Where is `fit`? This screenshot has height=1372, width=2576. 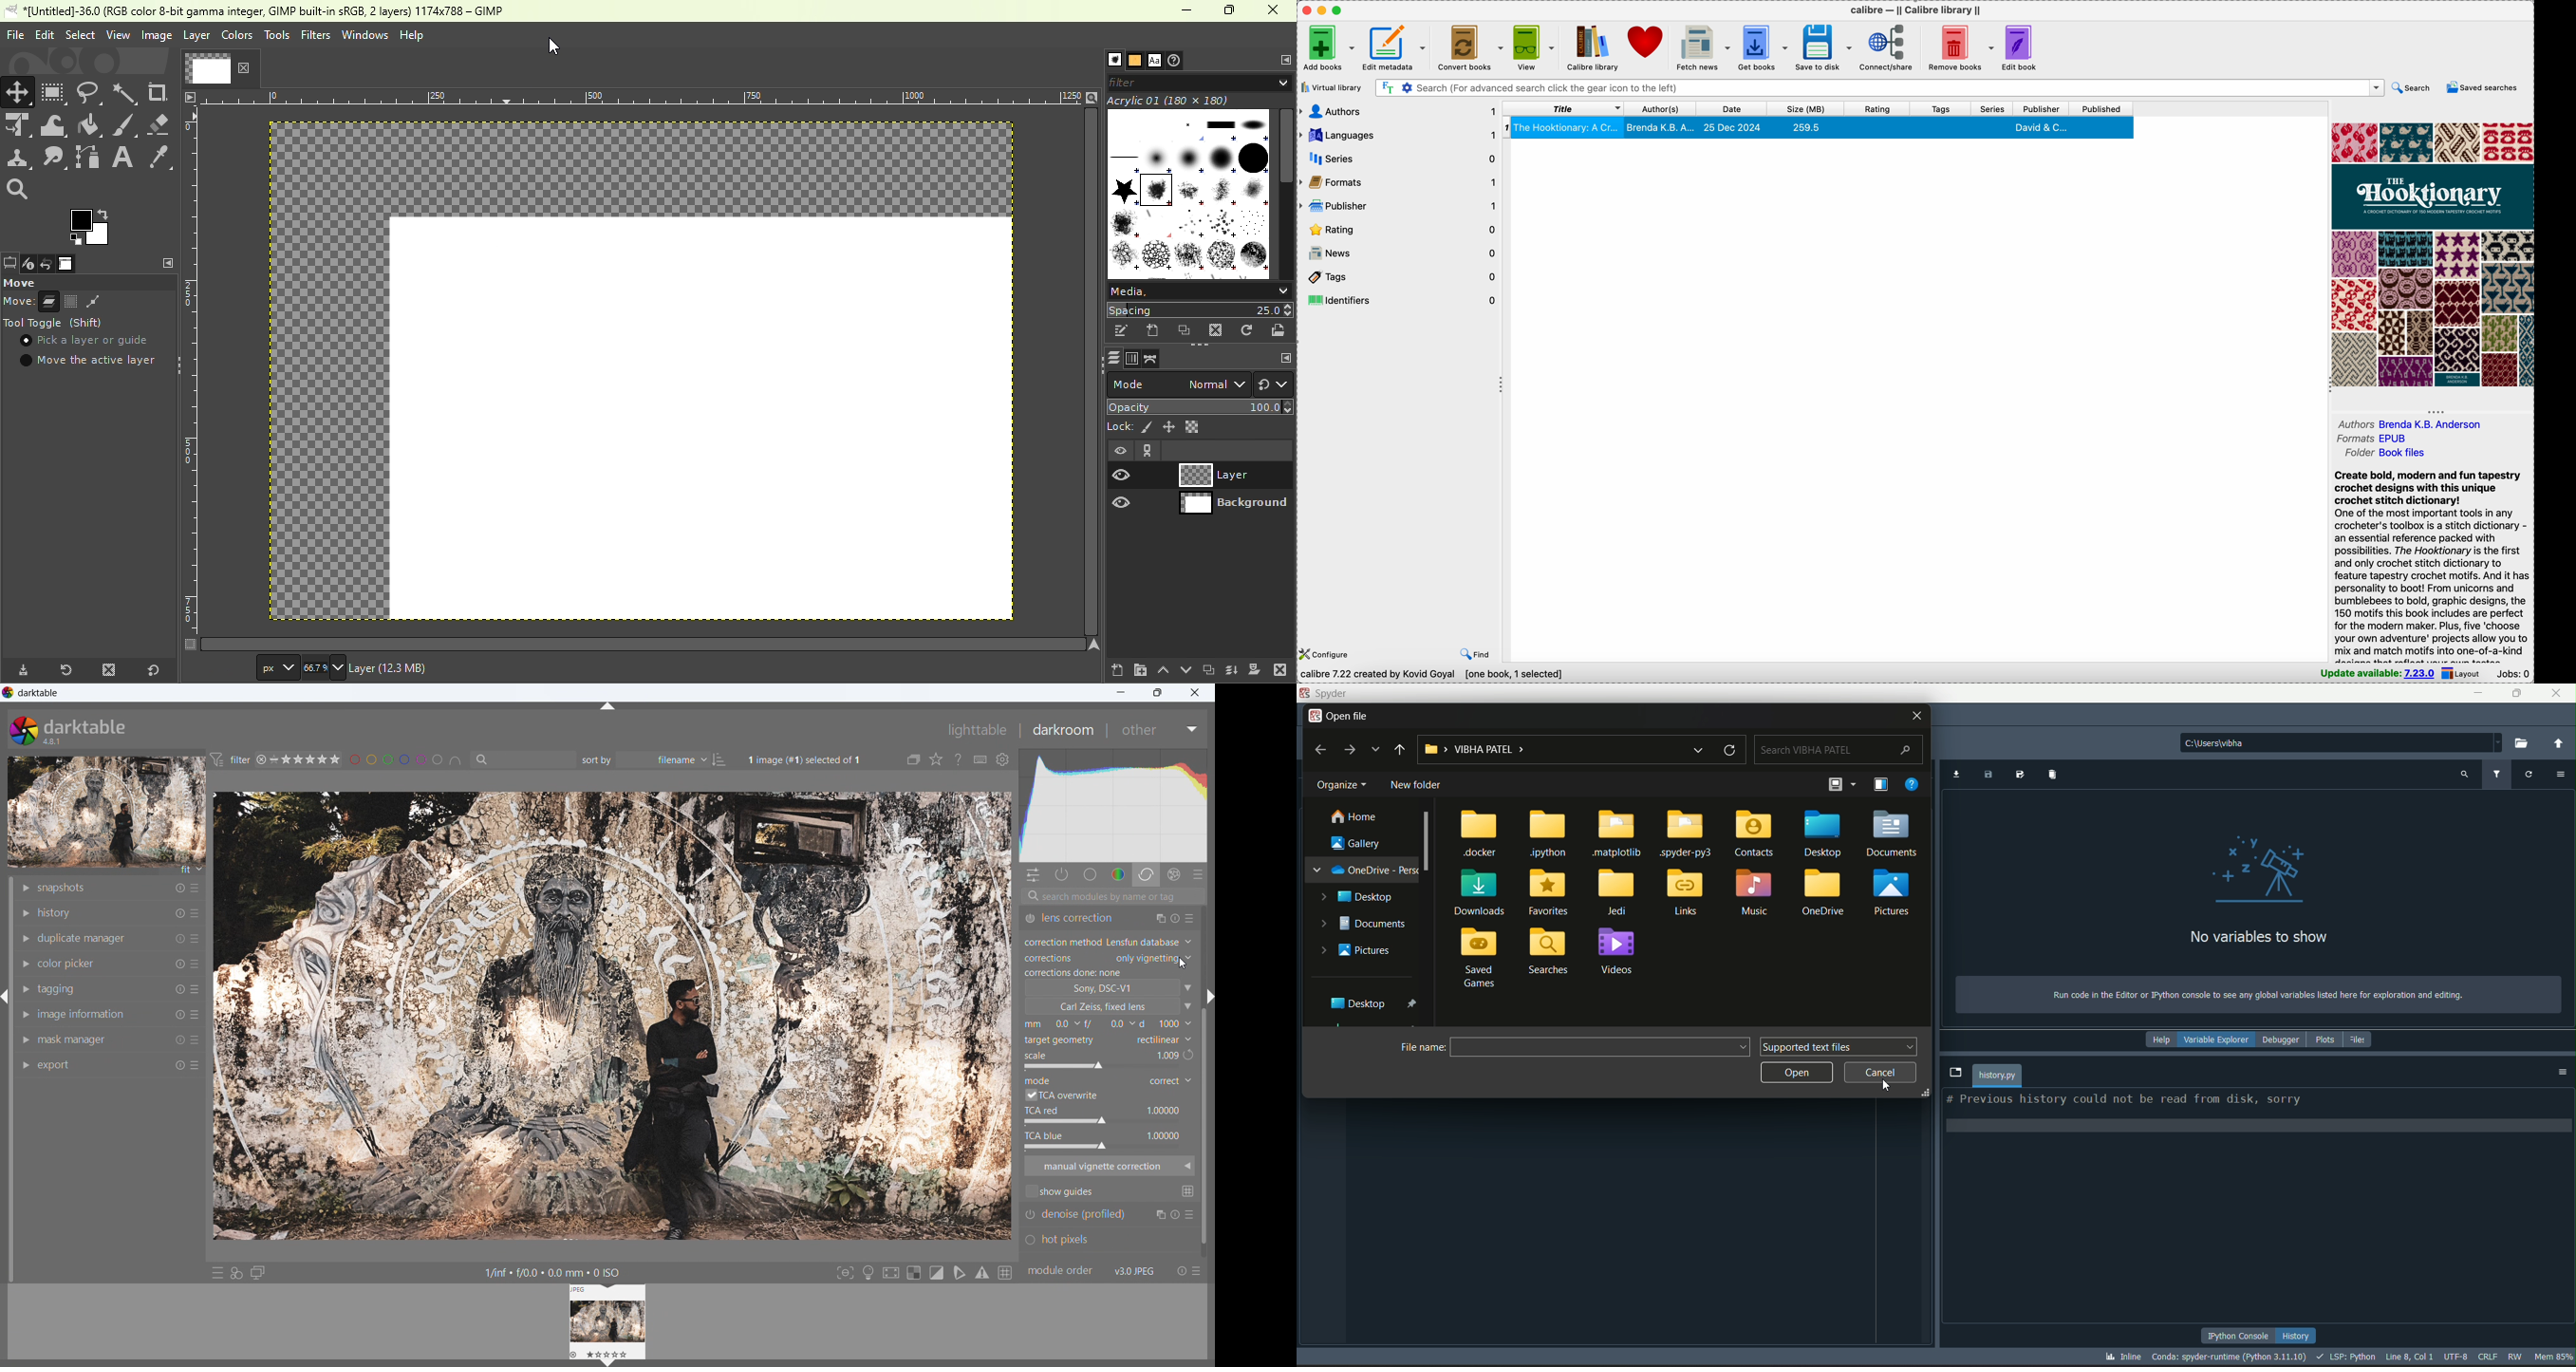
fit is located at coordinates (190, 870).